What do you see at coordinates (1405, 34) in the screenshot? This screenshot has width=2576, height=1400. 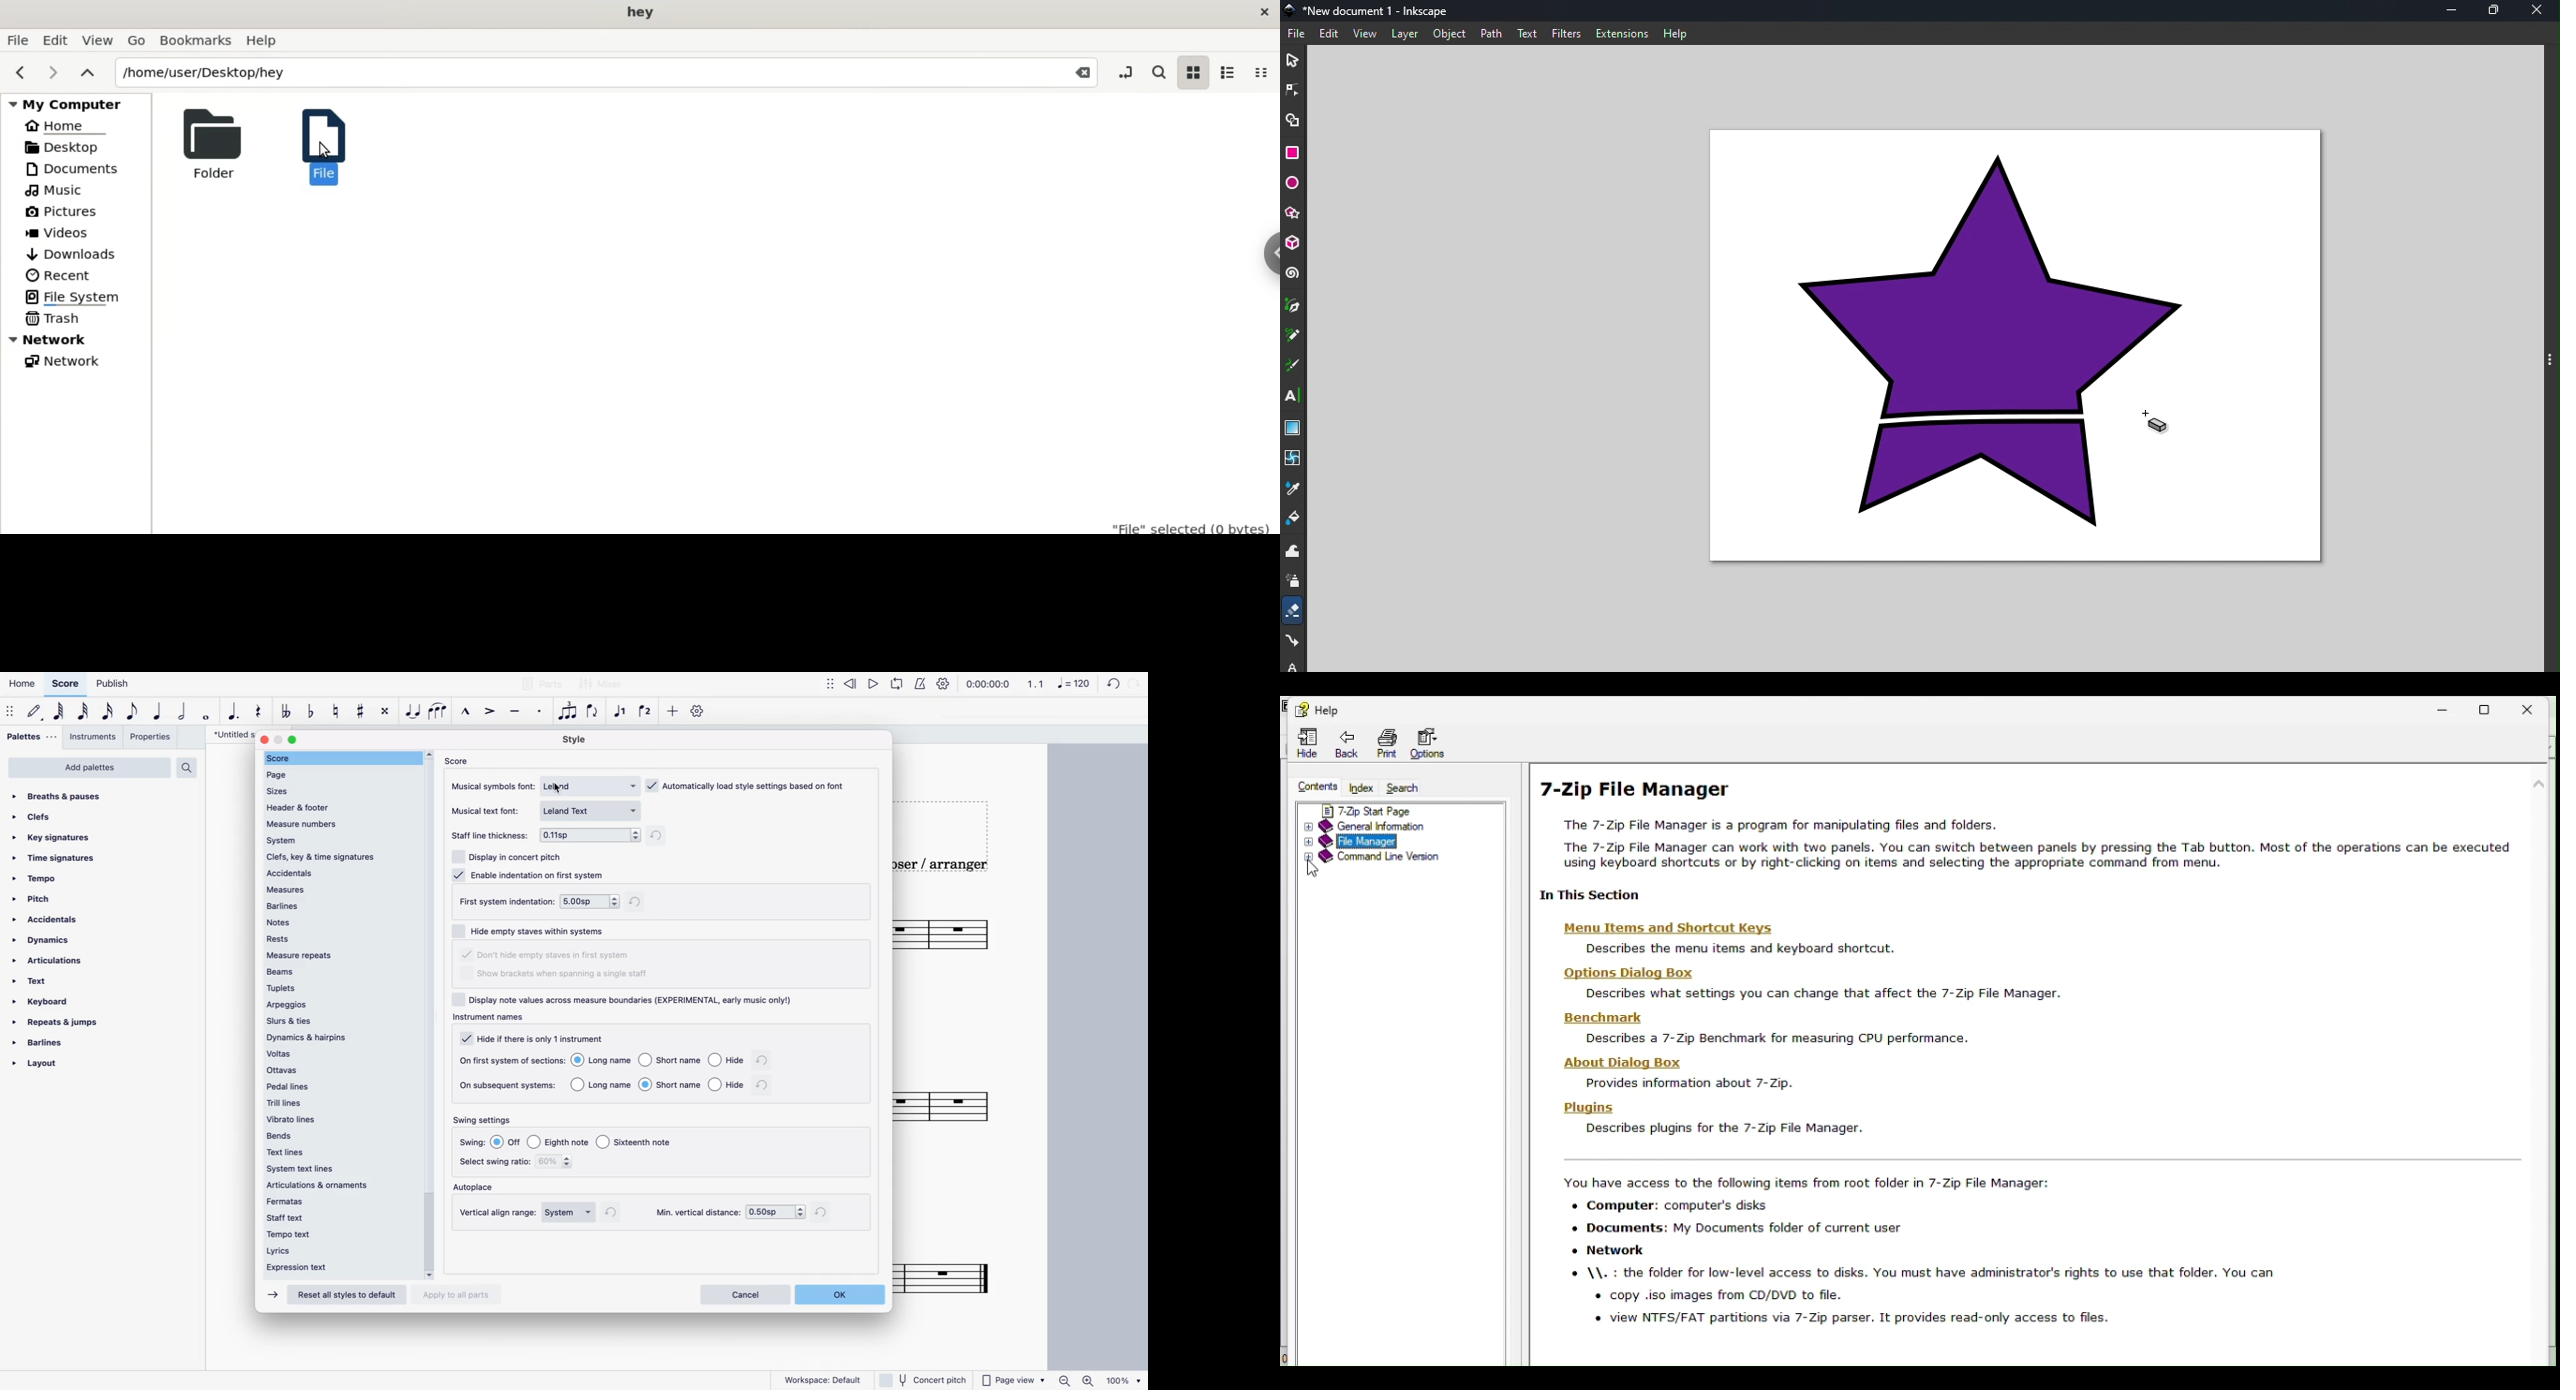 I see `layer` at bounding box center [1405, 34].